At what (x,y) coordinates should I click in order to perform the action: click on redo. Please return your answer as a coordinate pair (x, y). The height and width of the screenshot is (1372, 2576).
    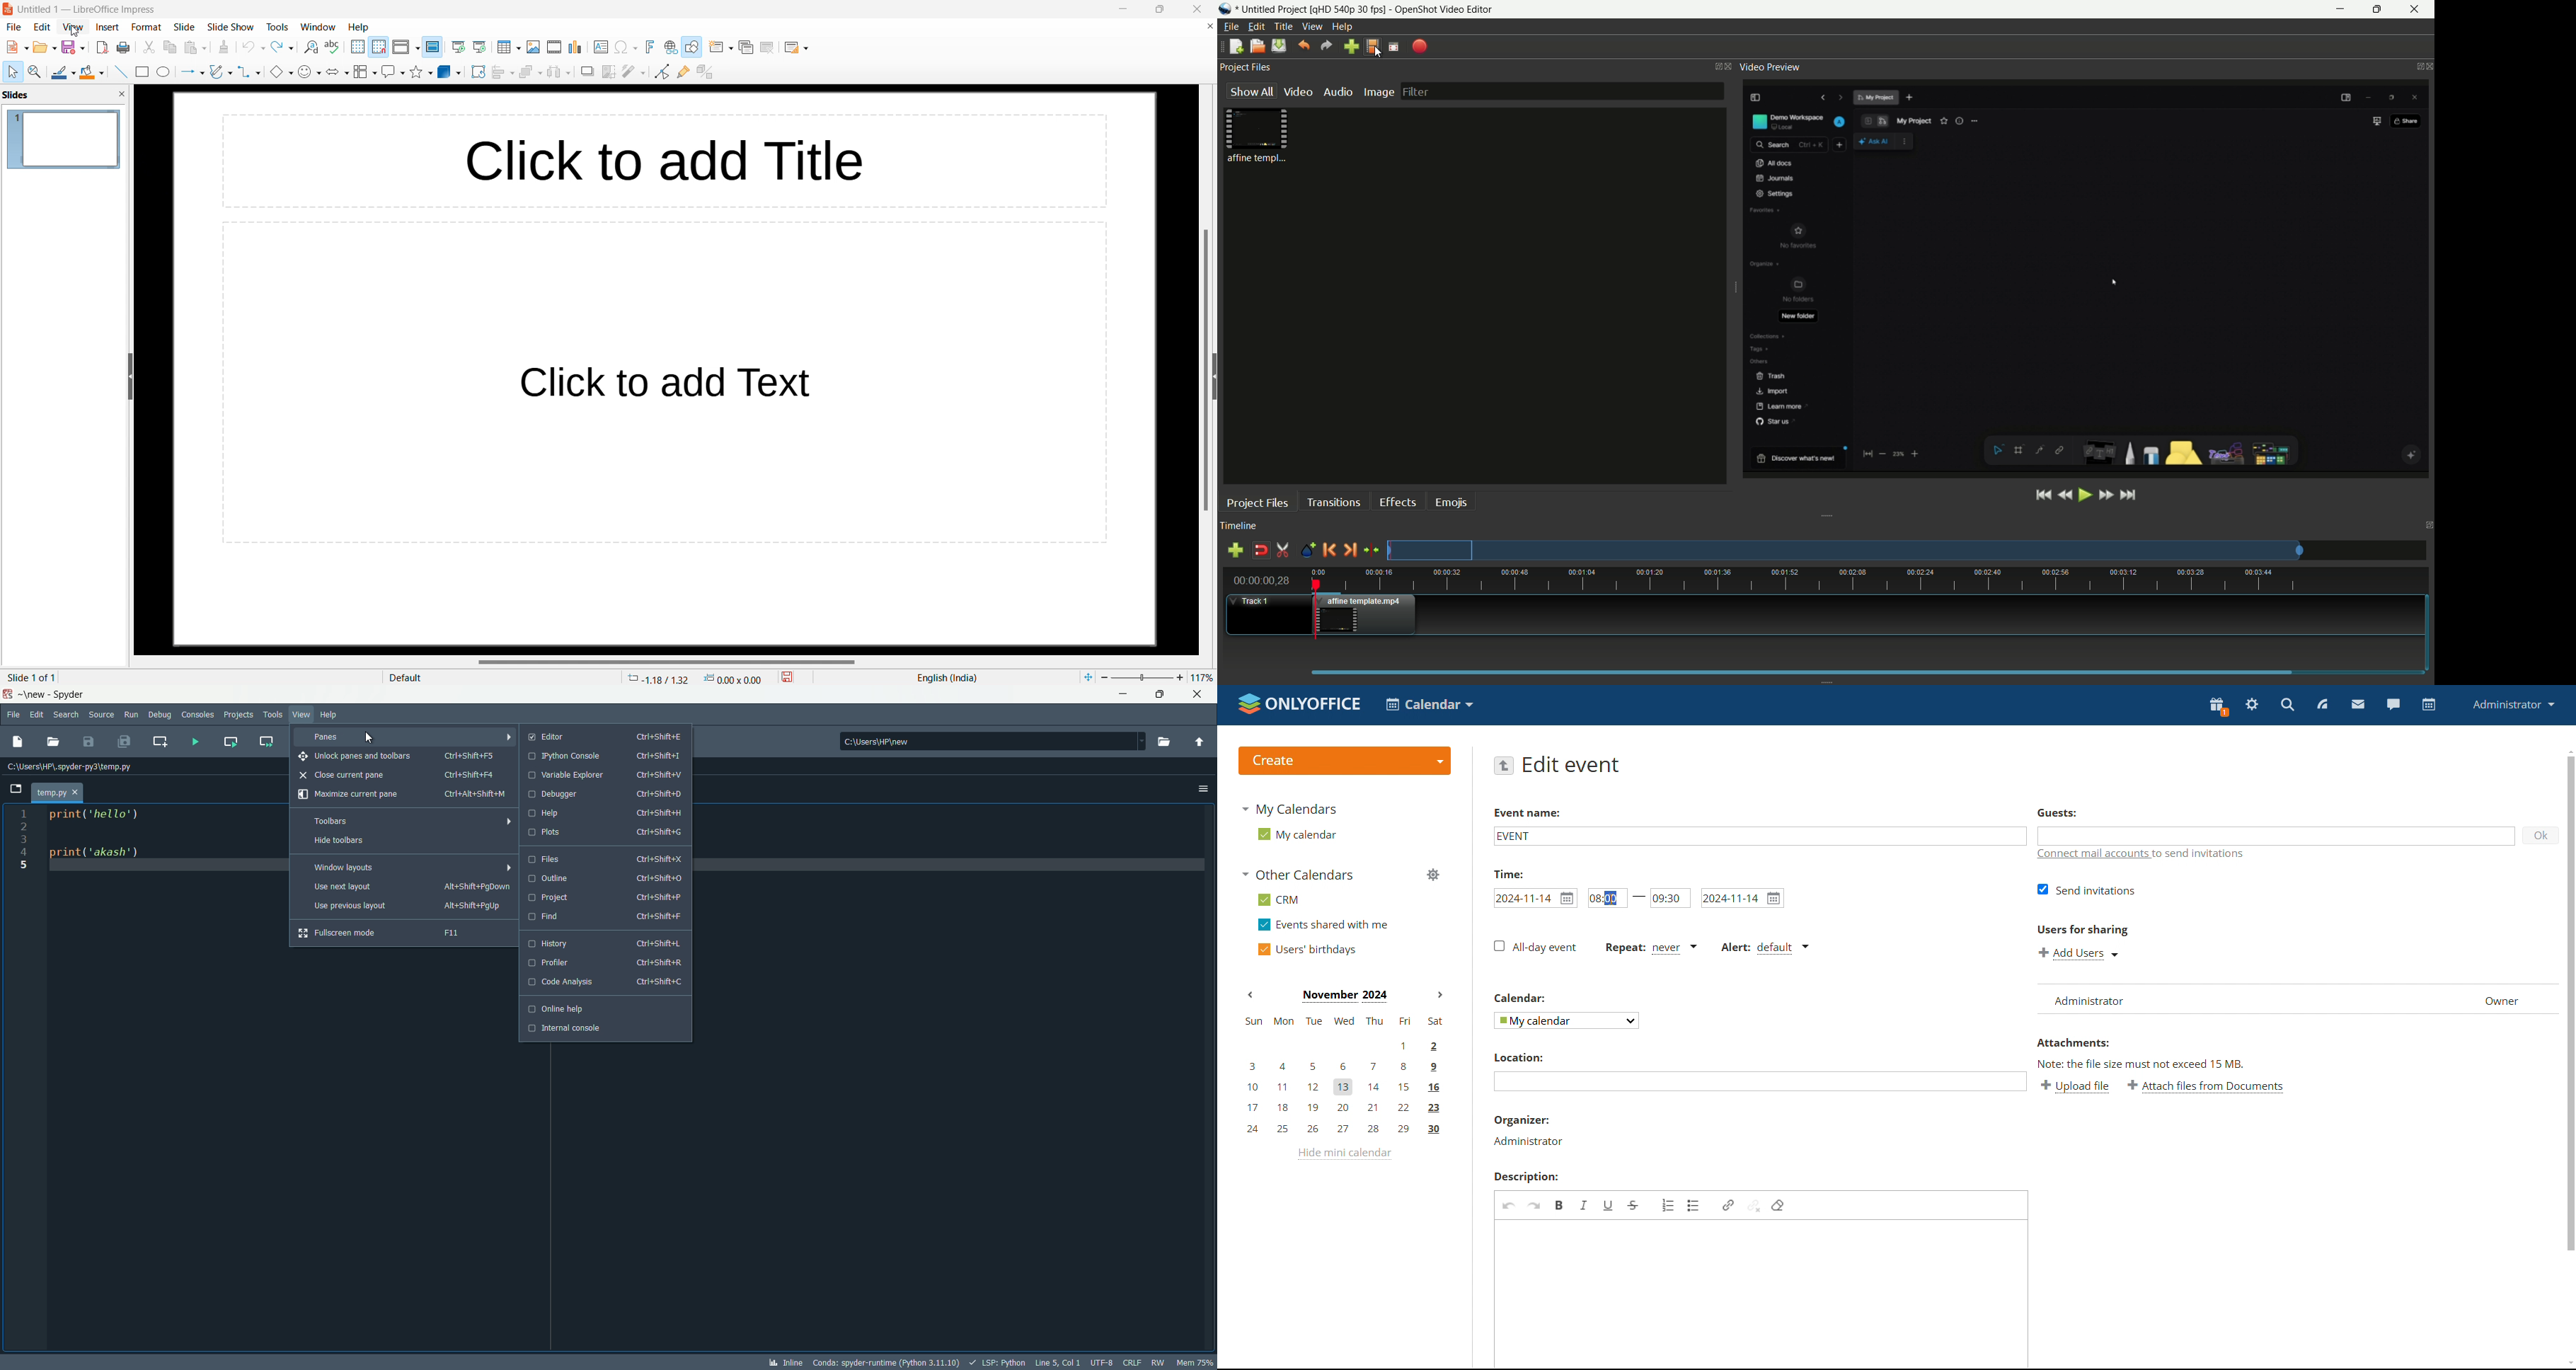
    Looking at the image, I should click on (282, 47).